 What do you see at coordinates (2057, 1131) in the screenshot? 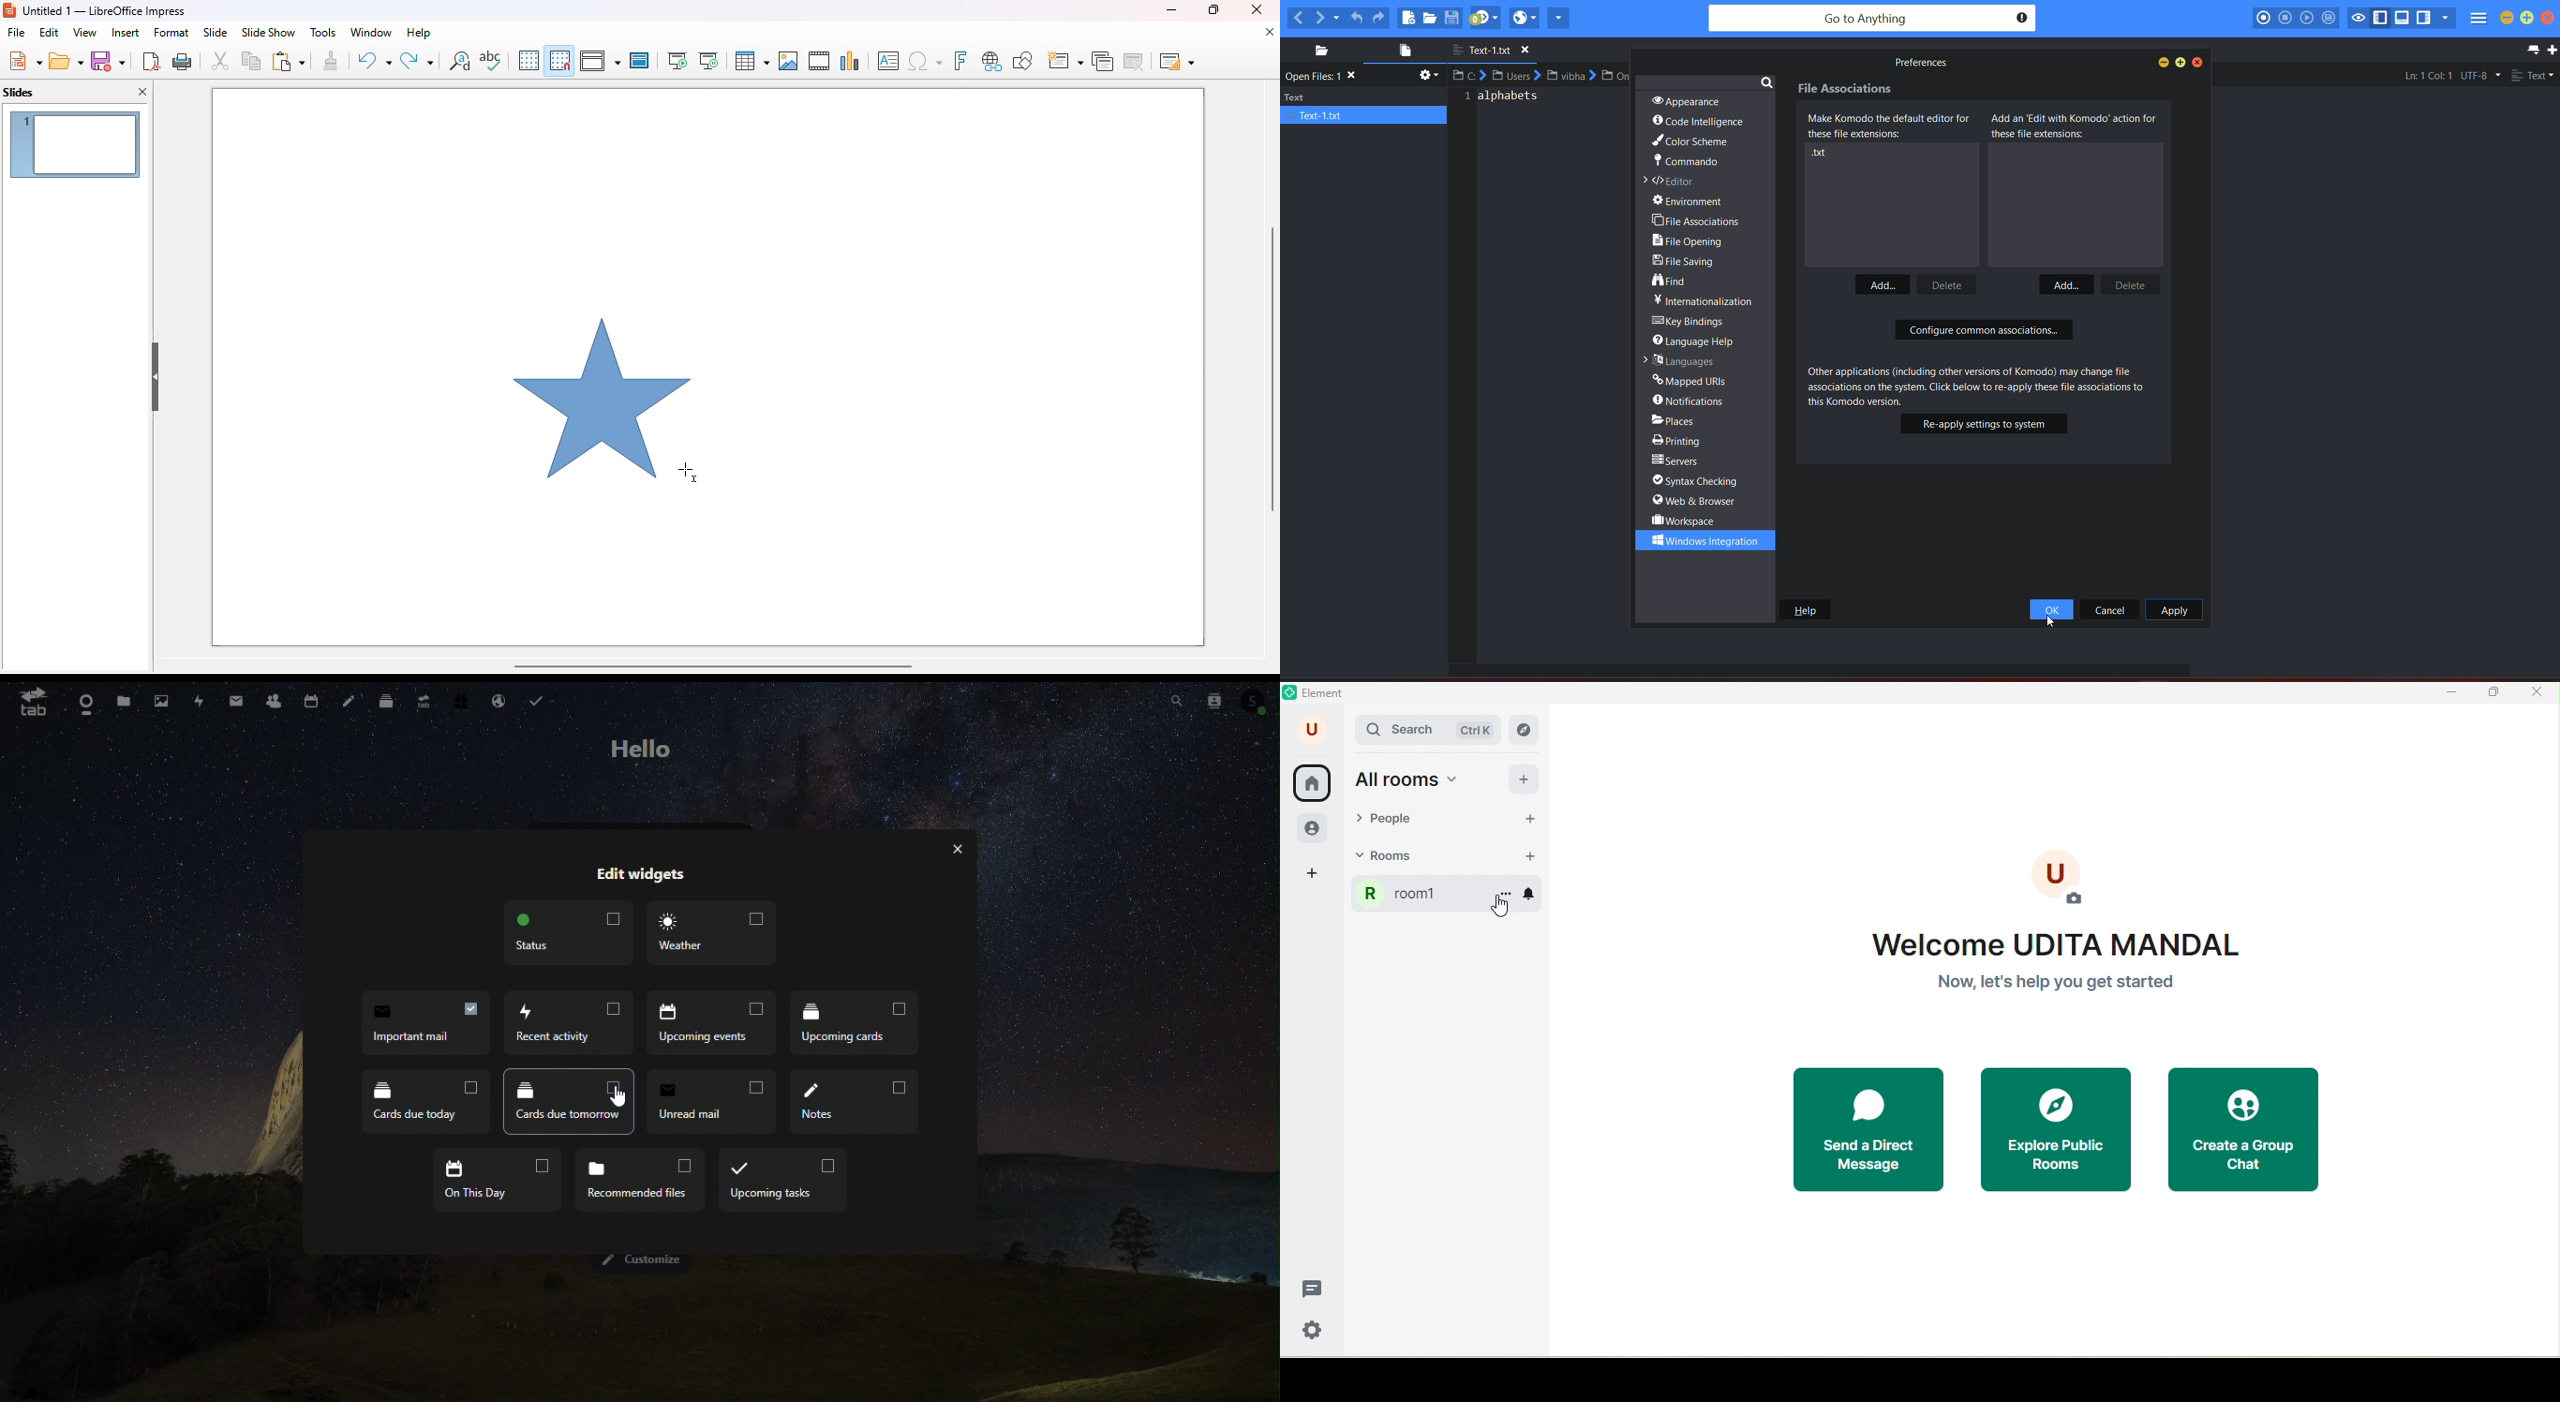
I see `explore public rooms` at bounding box center [2057, 1131].